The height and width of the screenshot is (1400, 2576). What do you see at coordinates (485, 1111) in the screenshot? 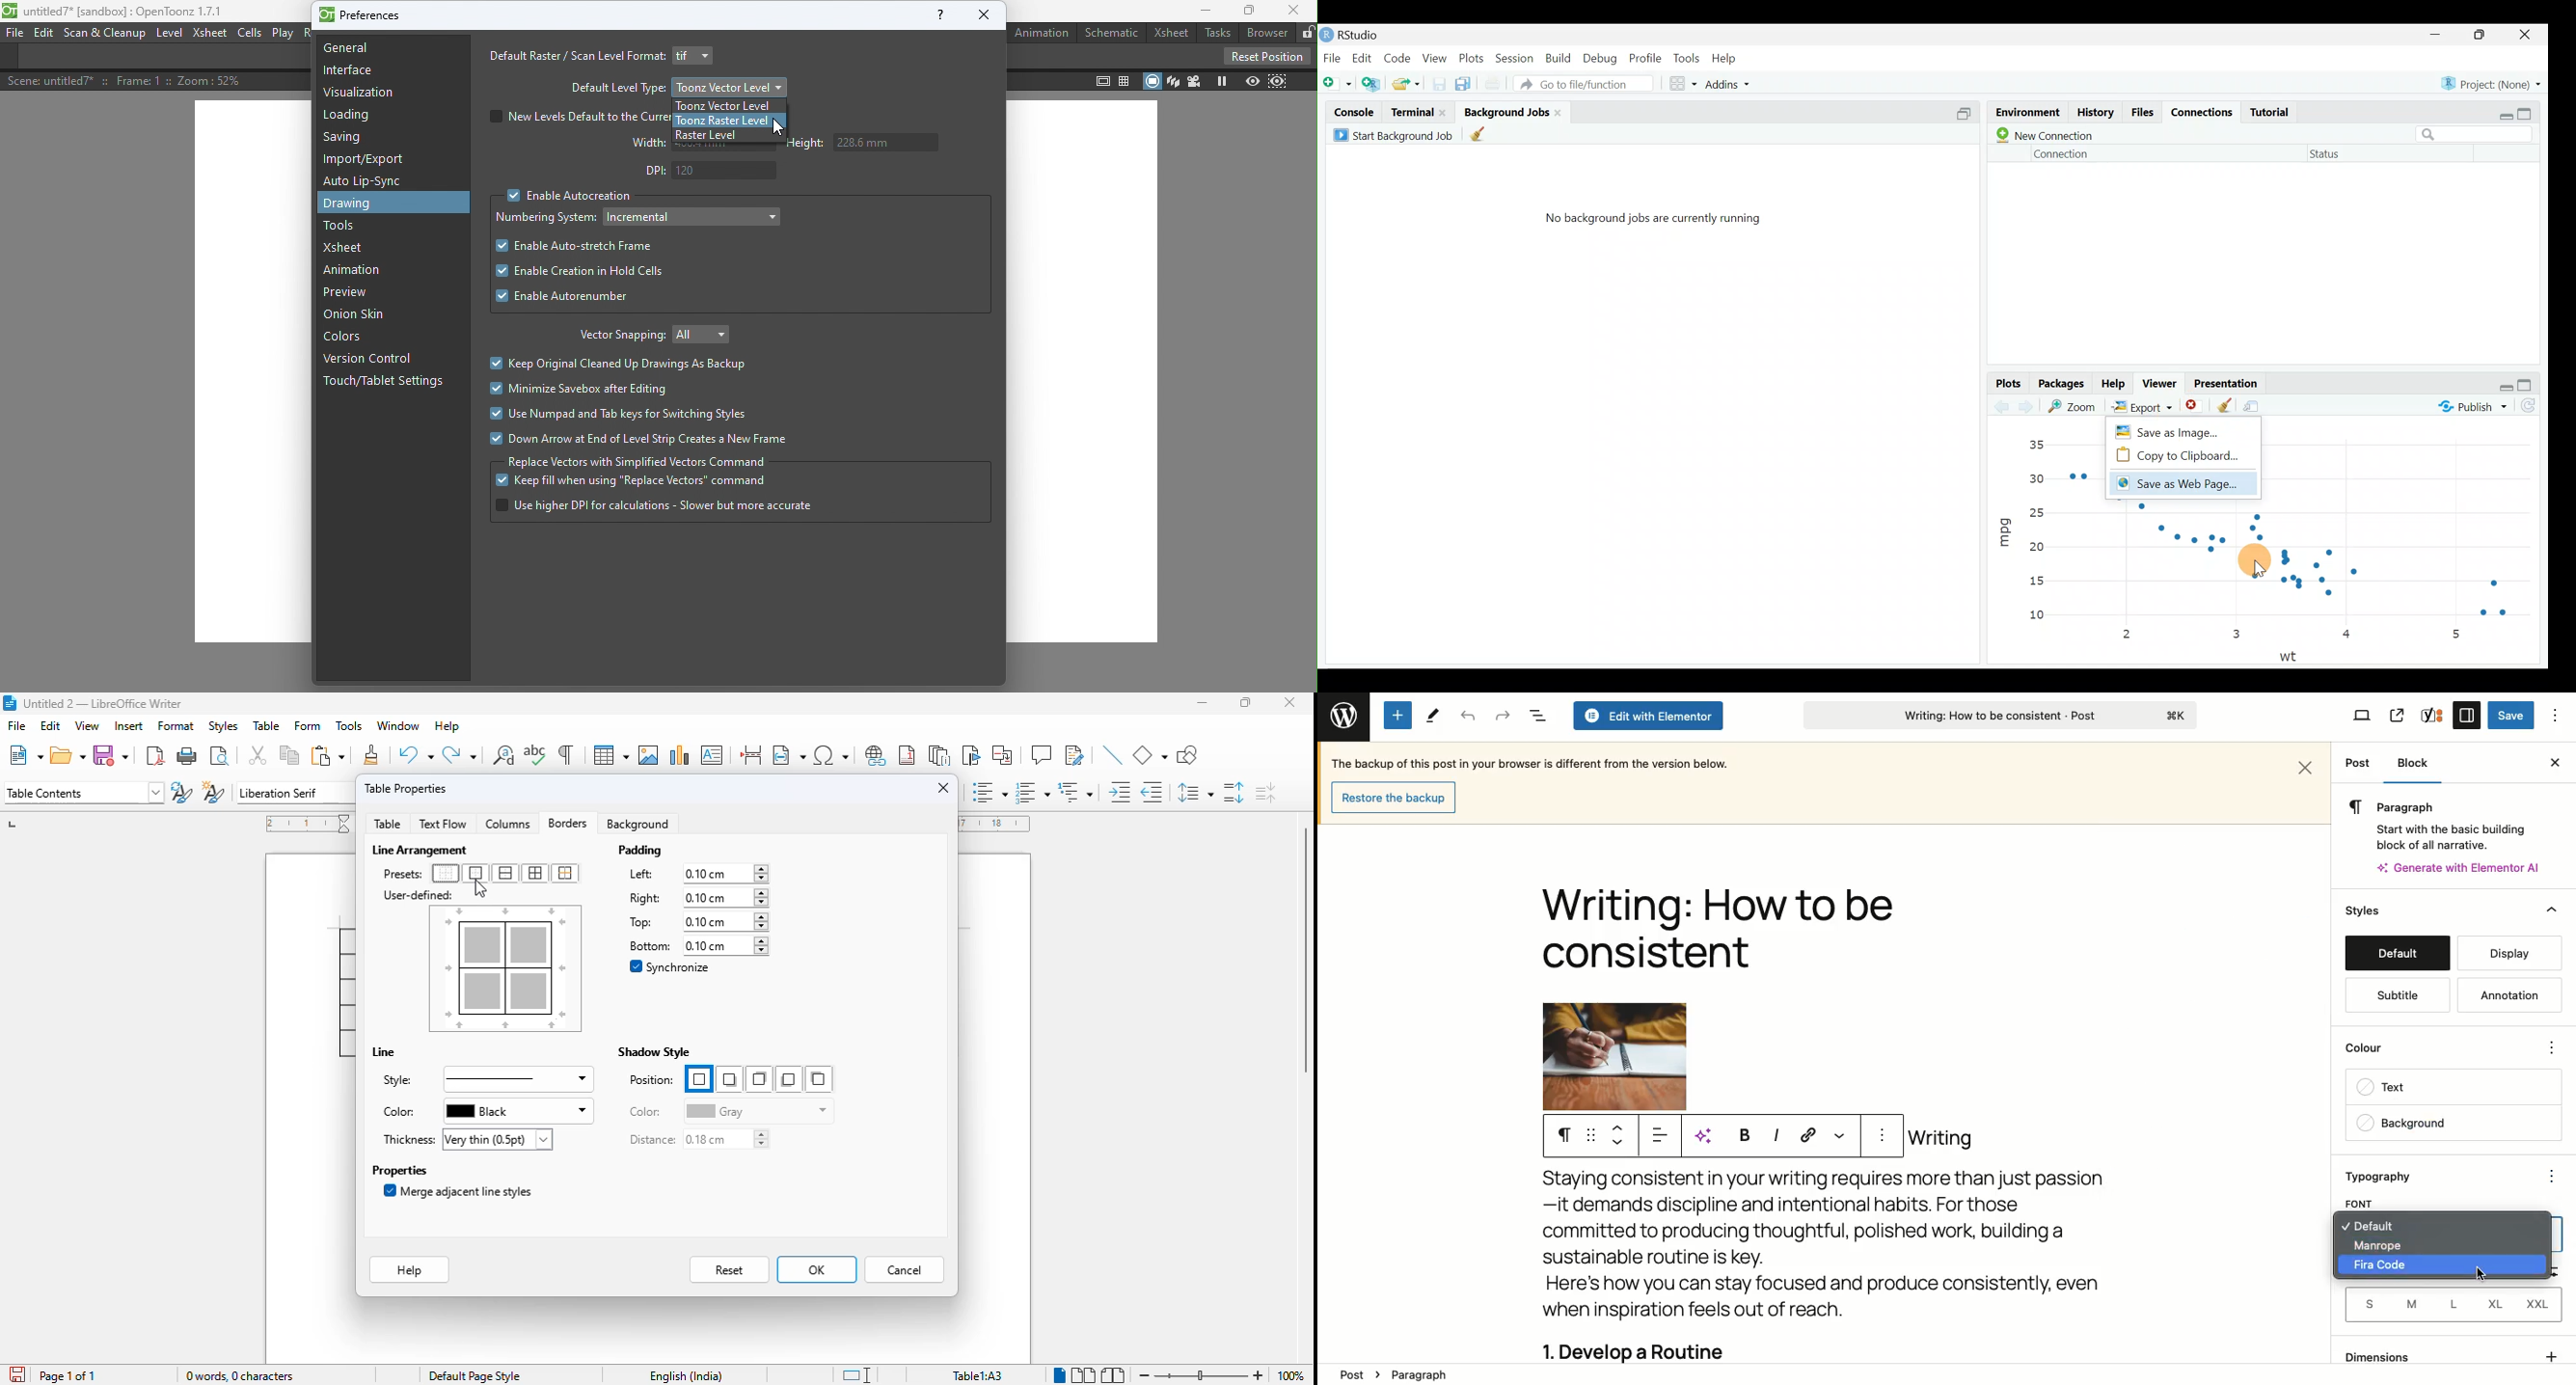
I see `color: black` at bounding box center [485, 1111].